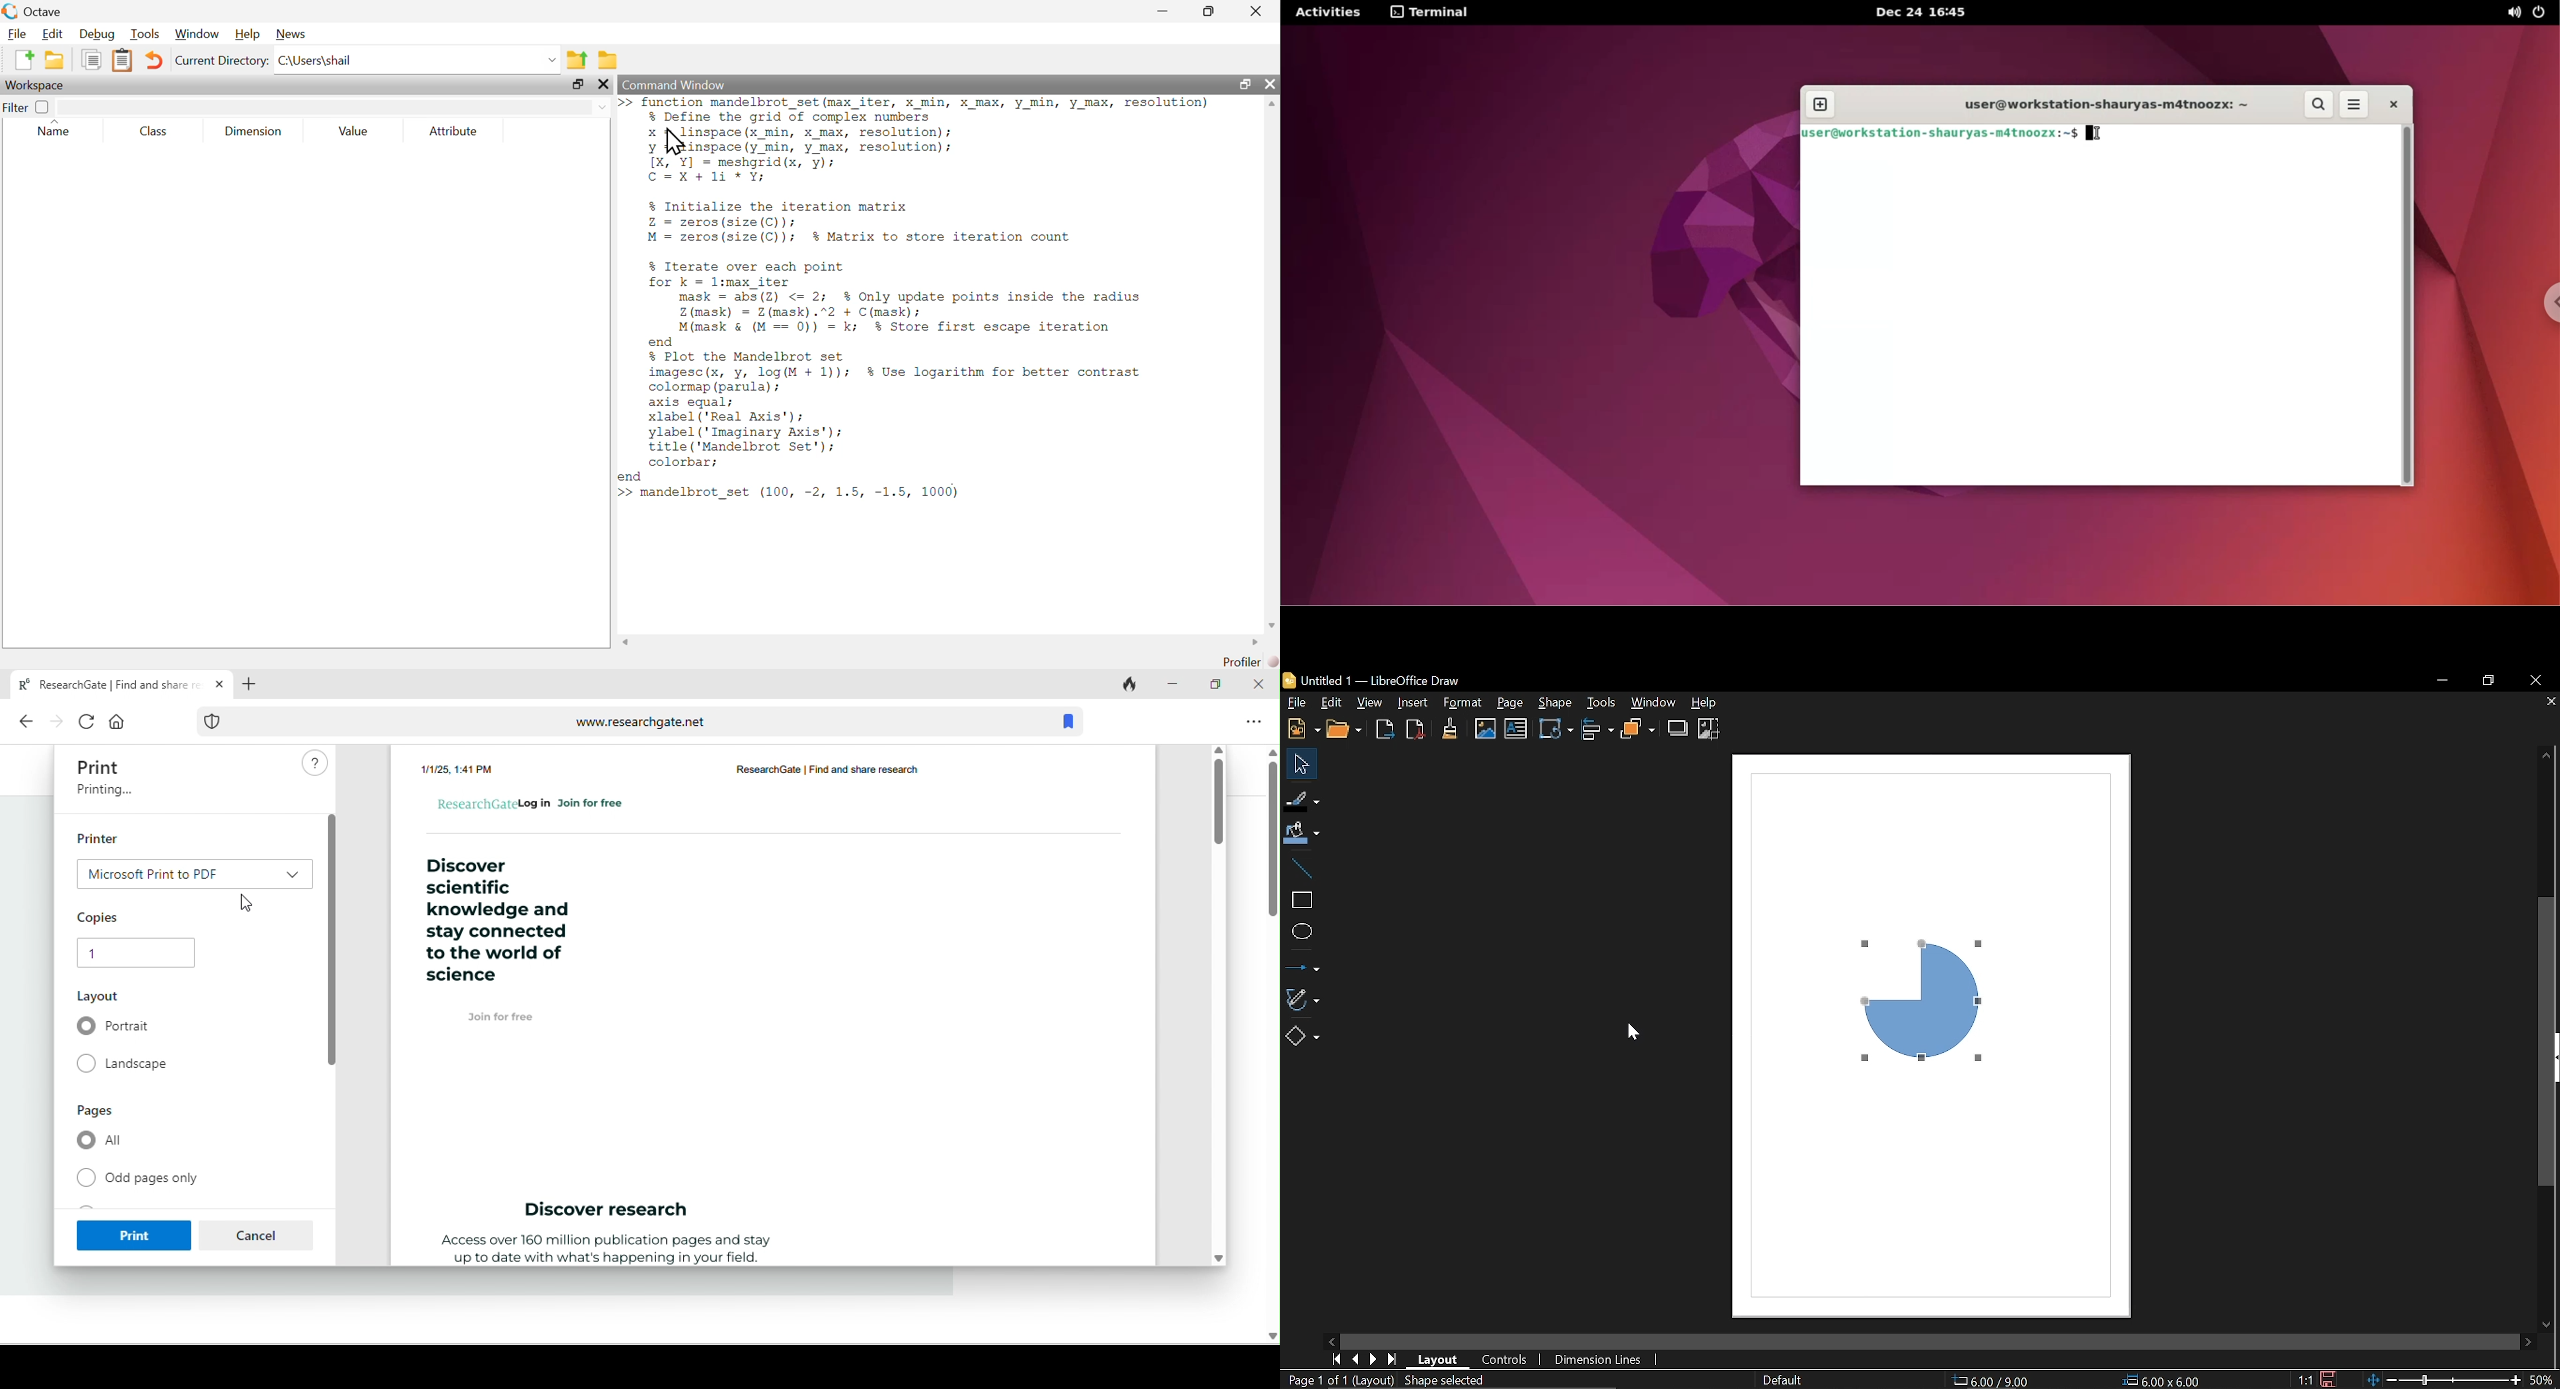 The image size is (2576, 1400). I want to click on Go to first page, so click(1338, 1359).